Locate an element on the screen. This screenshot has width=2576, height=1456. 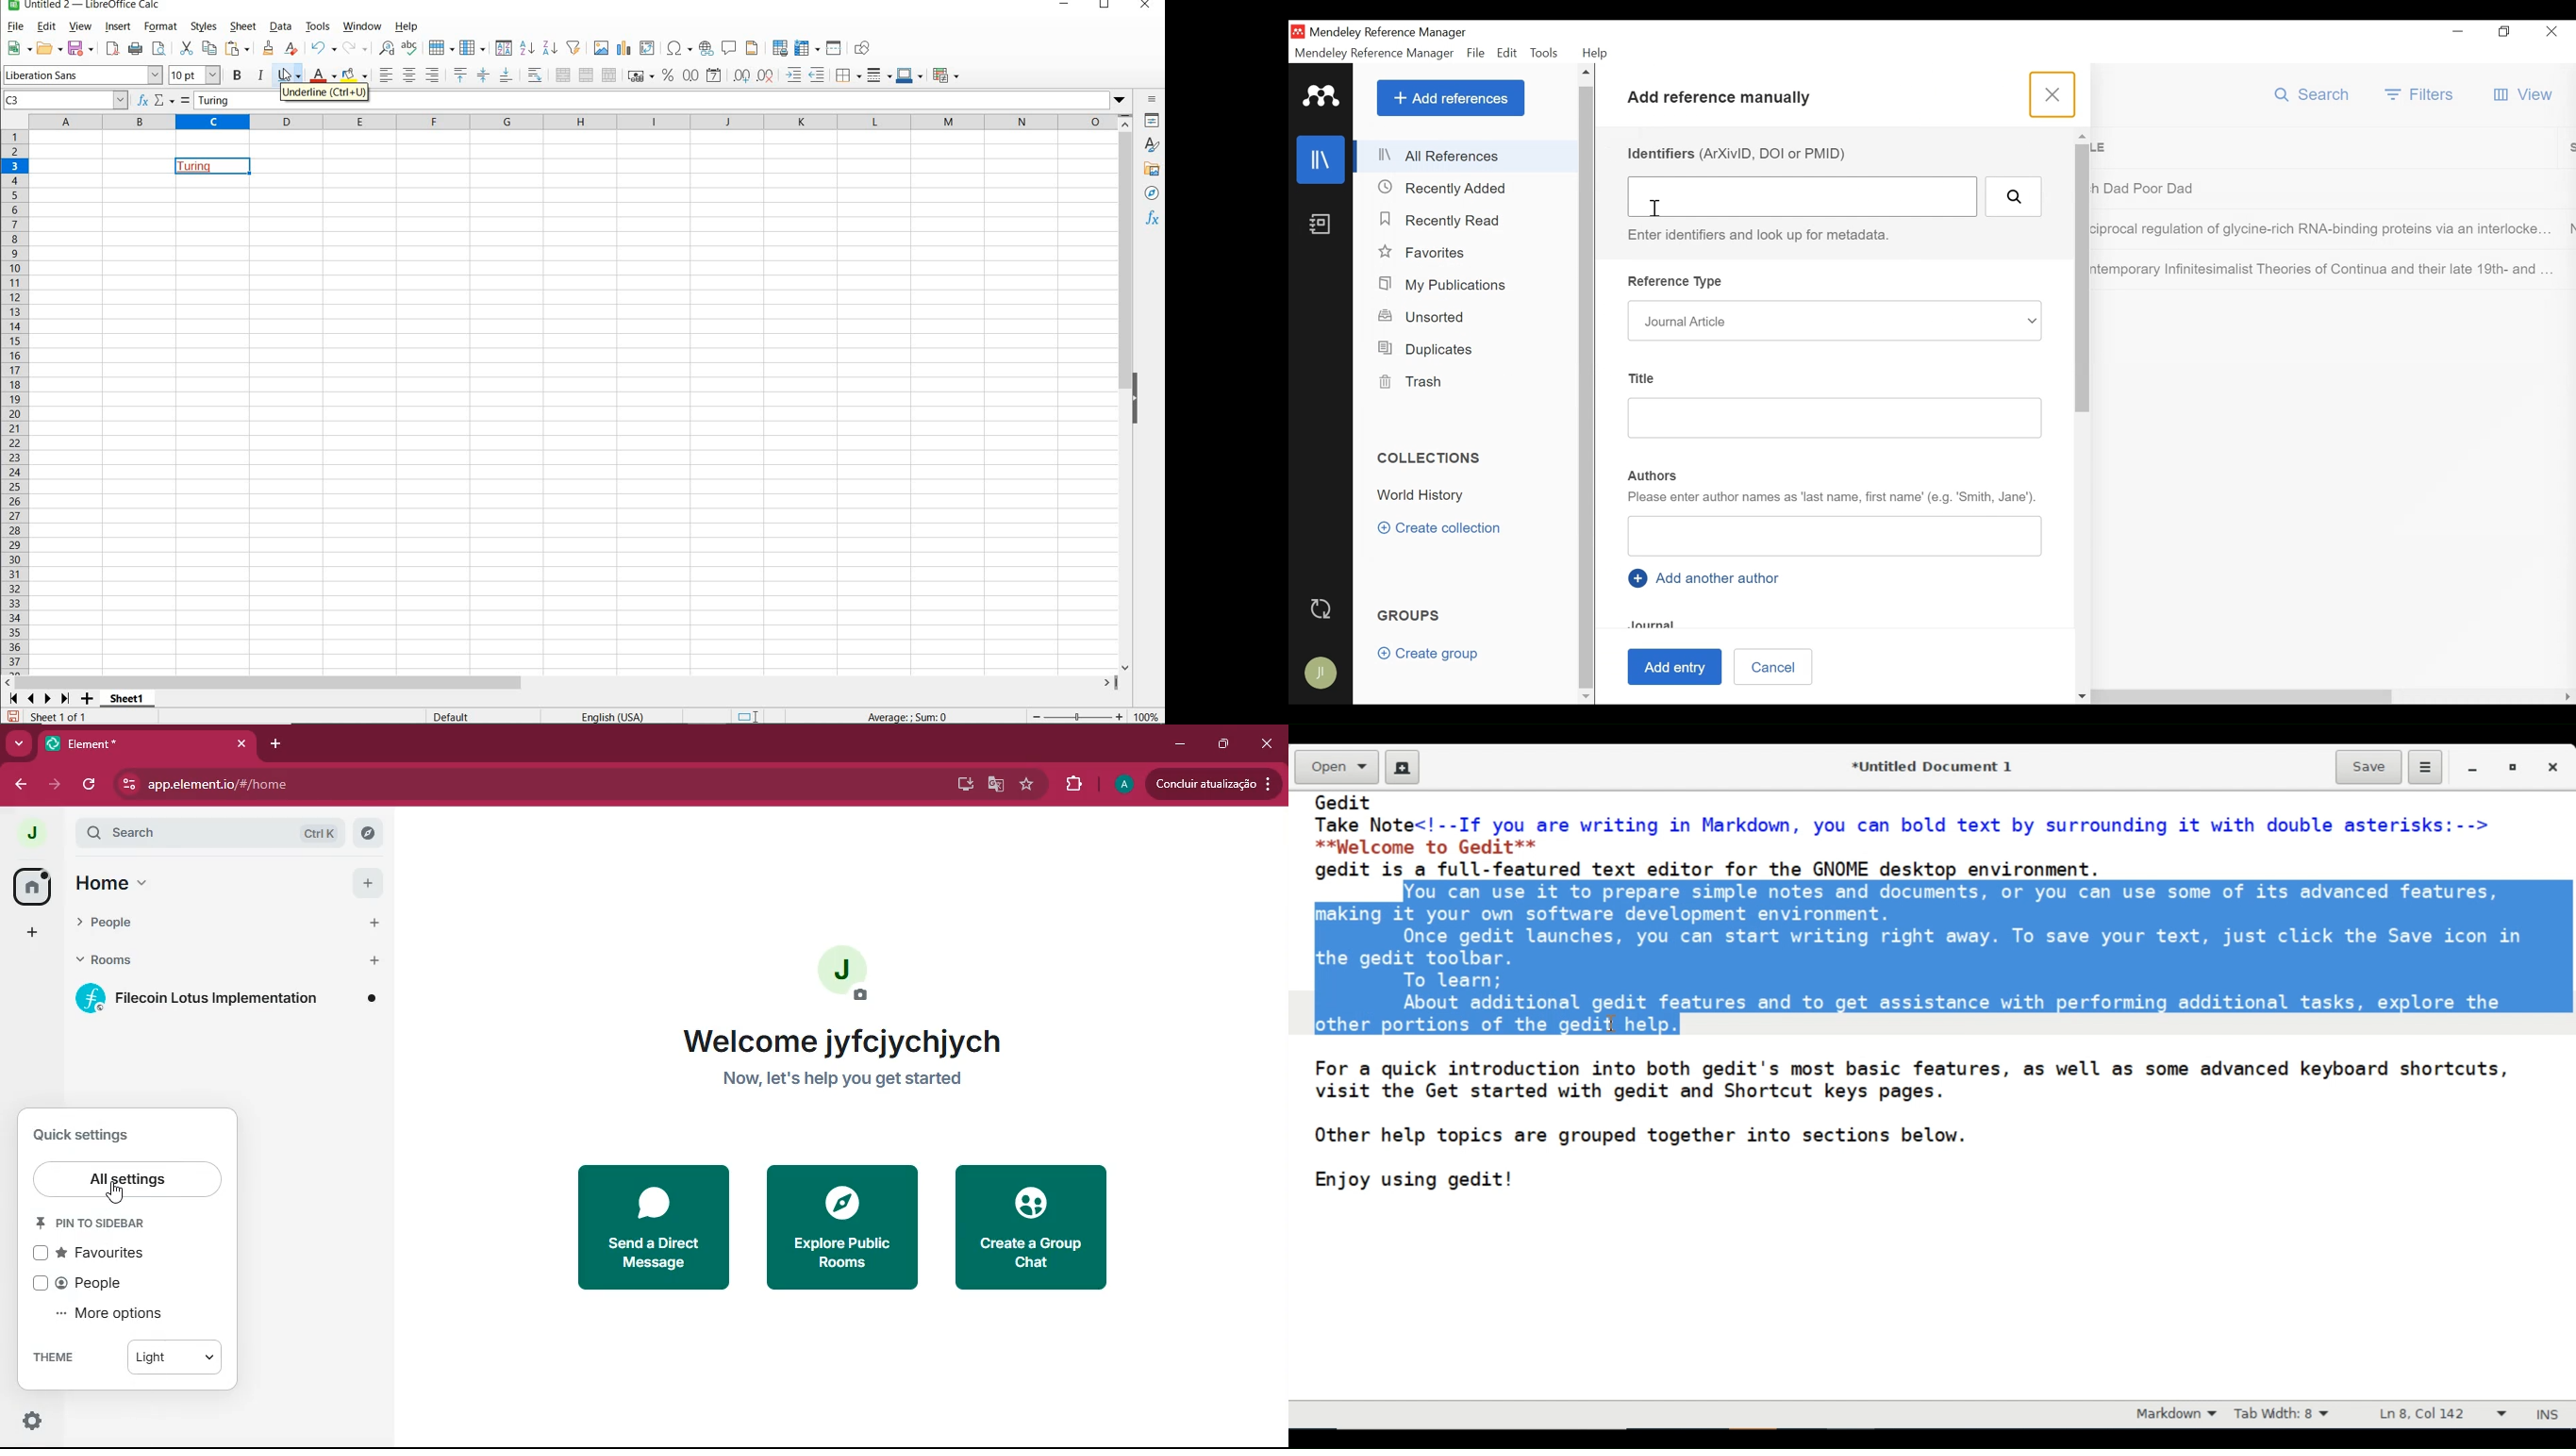
ALIGN LEFT is located at coordinates (386, 76).